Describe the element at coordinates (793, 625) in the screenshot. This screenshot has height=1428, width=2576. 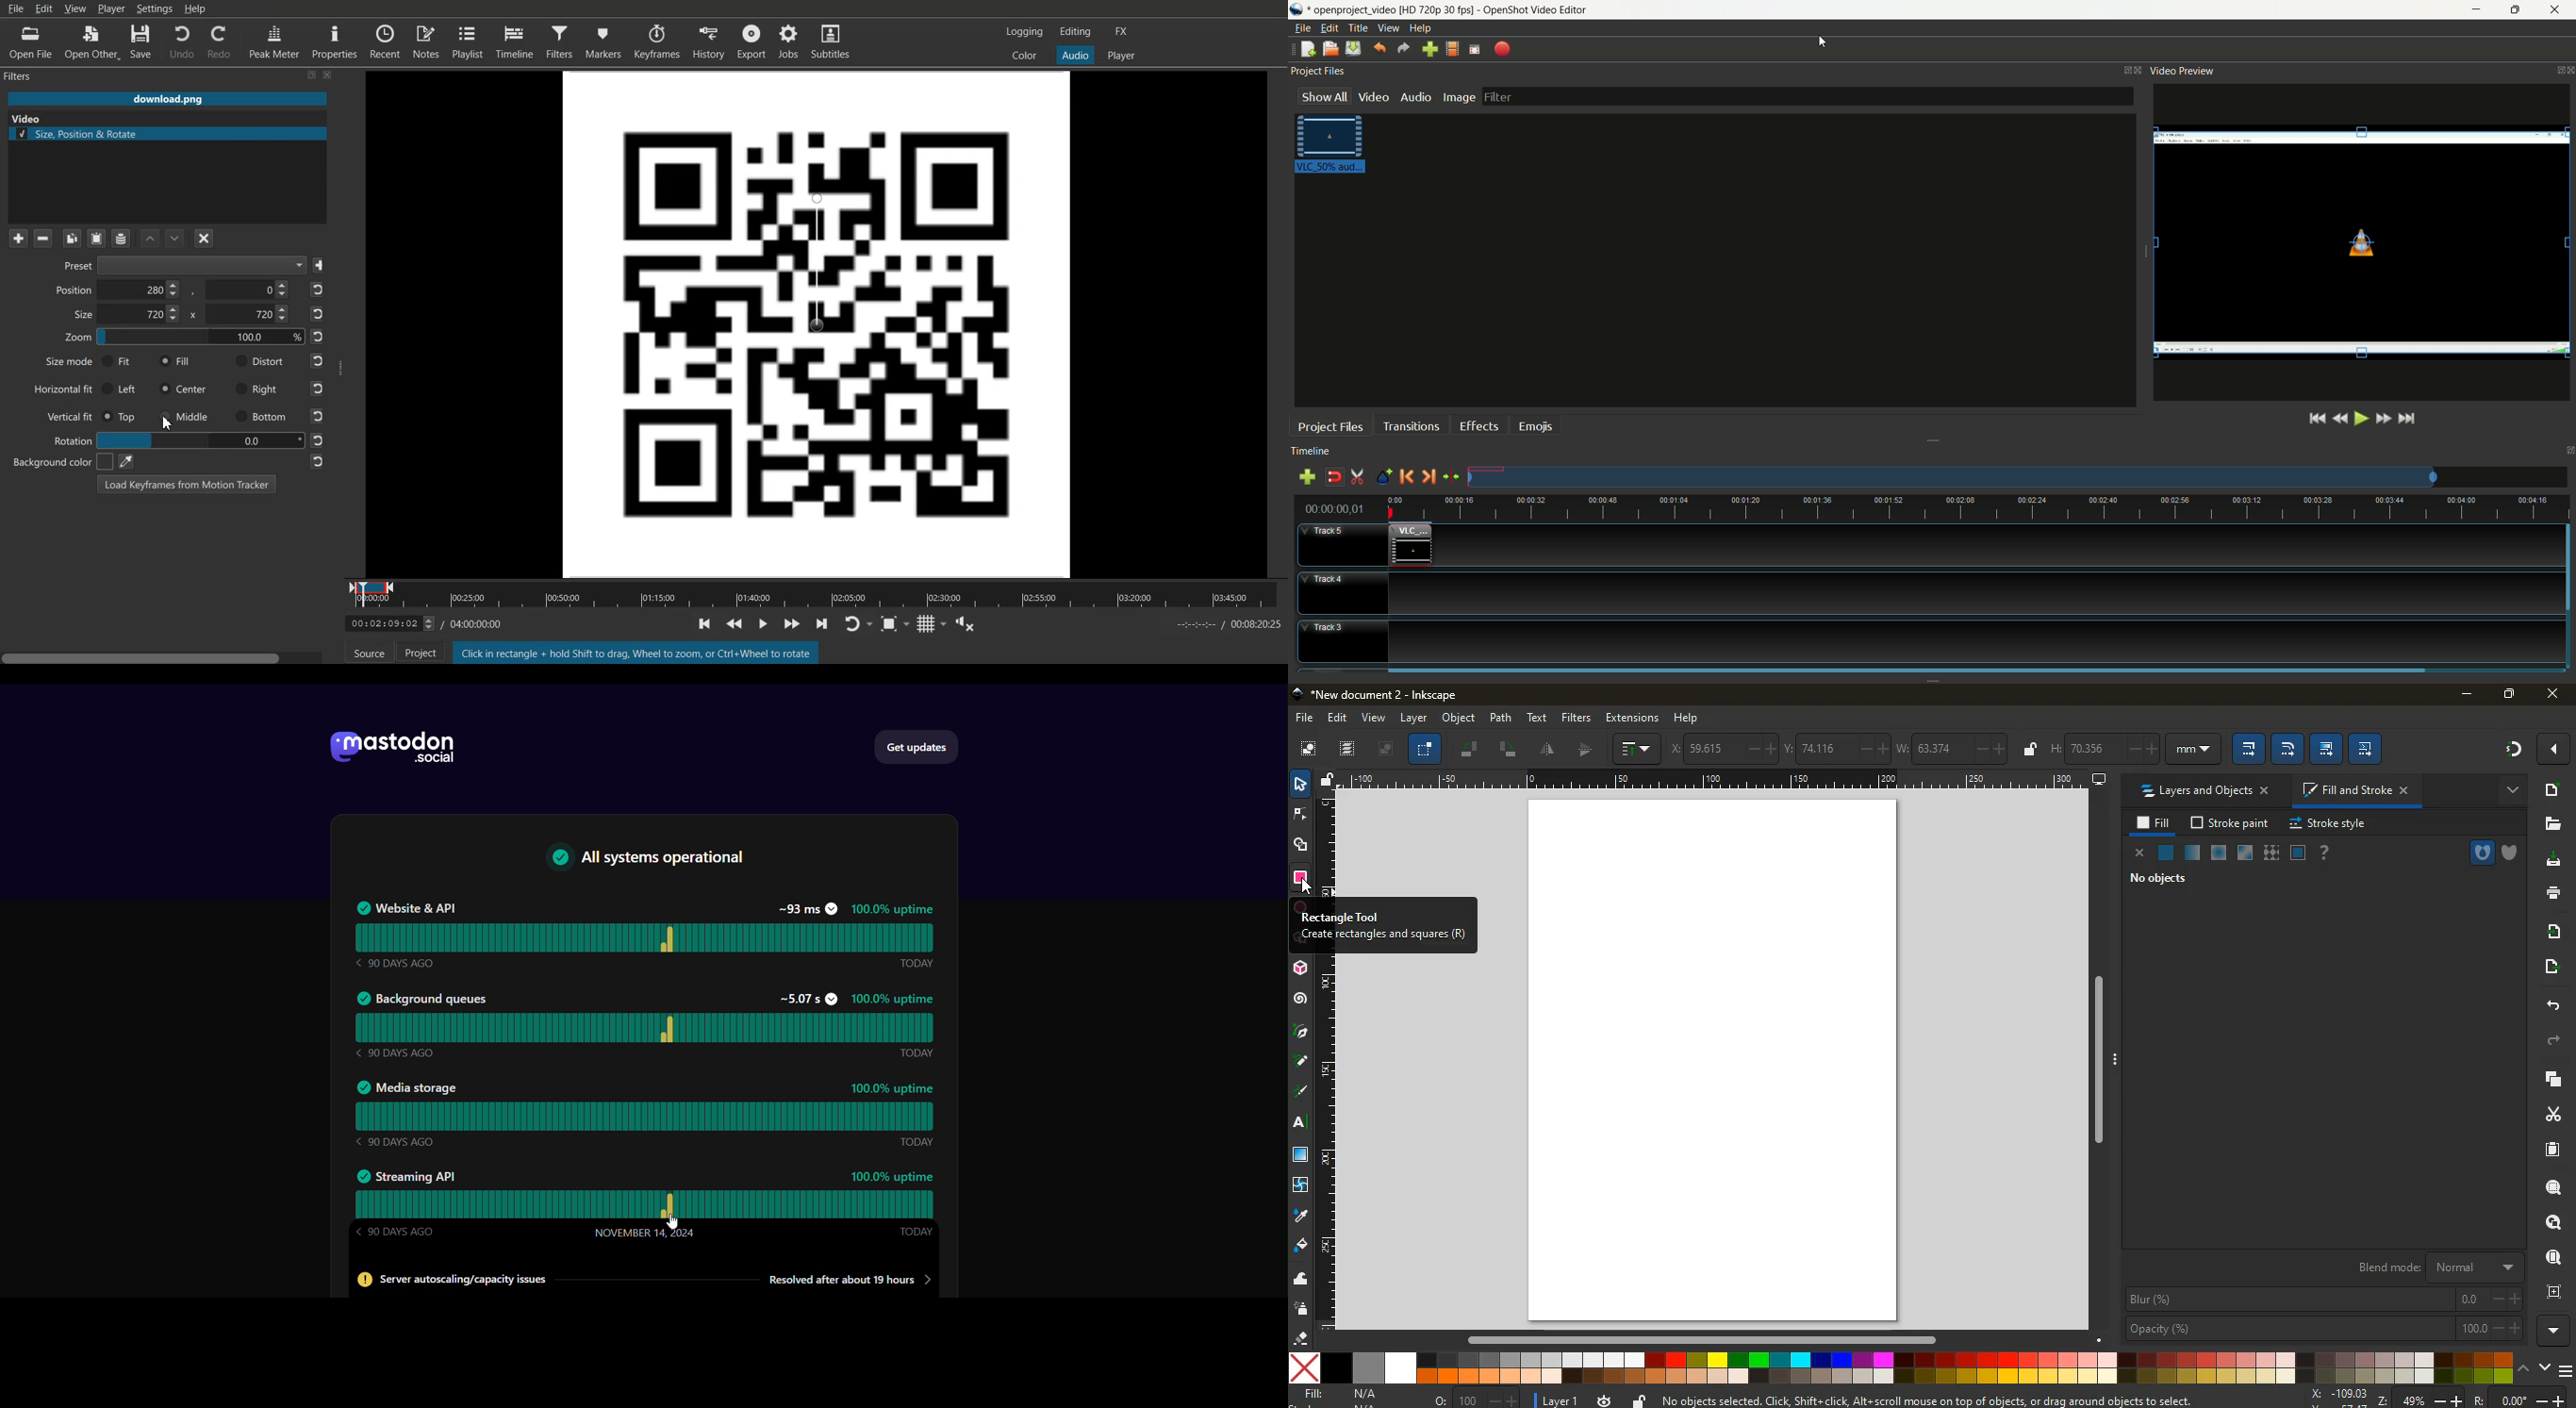
I see `Play Quickly forwards` at that location.